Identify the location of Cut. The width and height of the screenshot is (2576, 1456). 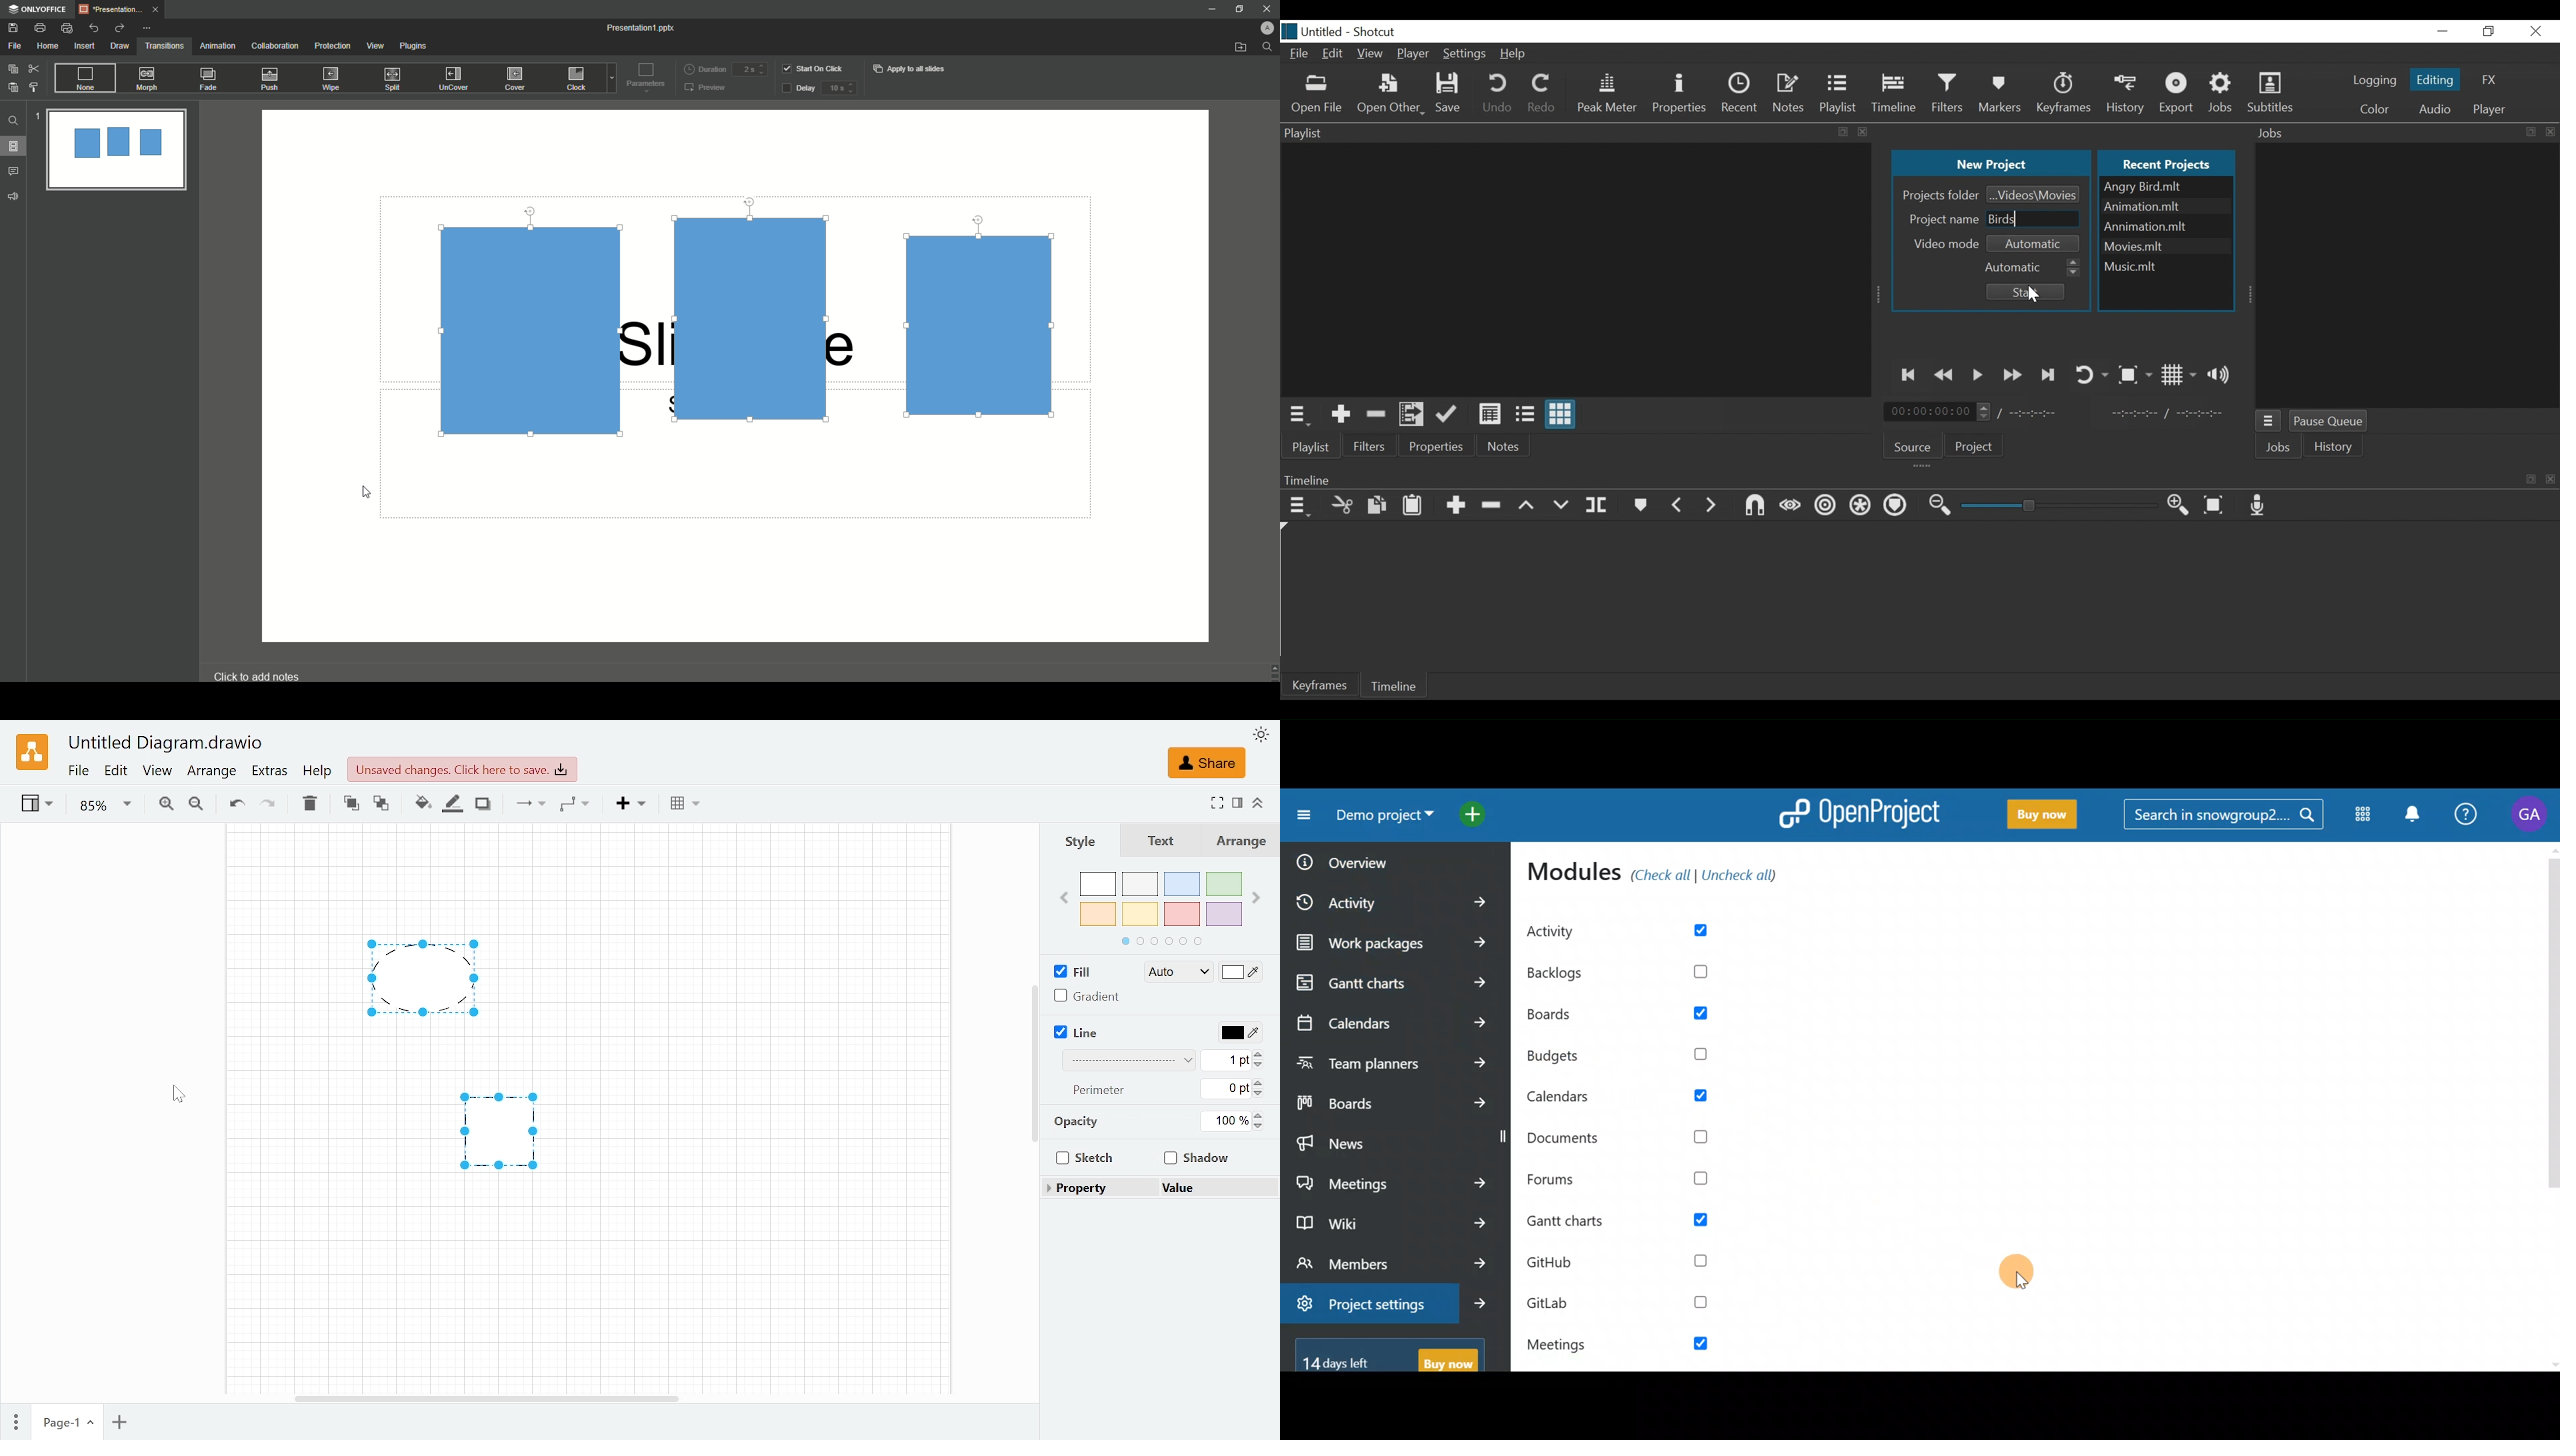
(1343, 504).